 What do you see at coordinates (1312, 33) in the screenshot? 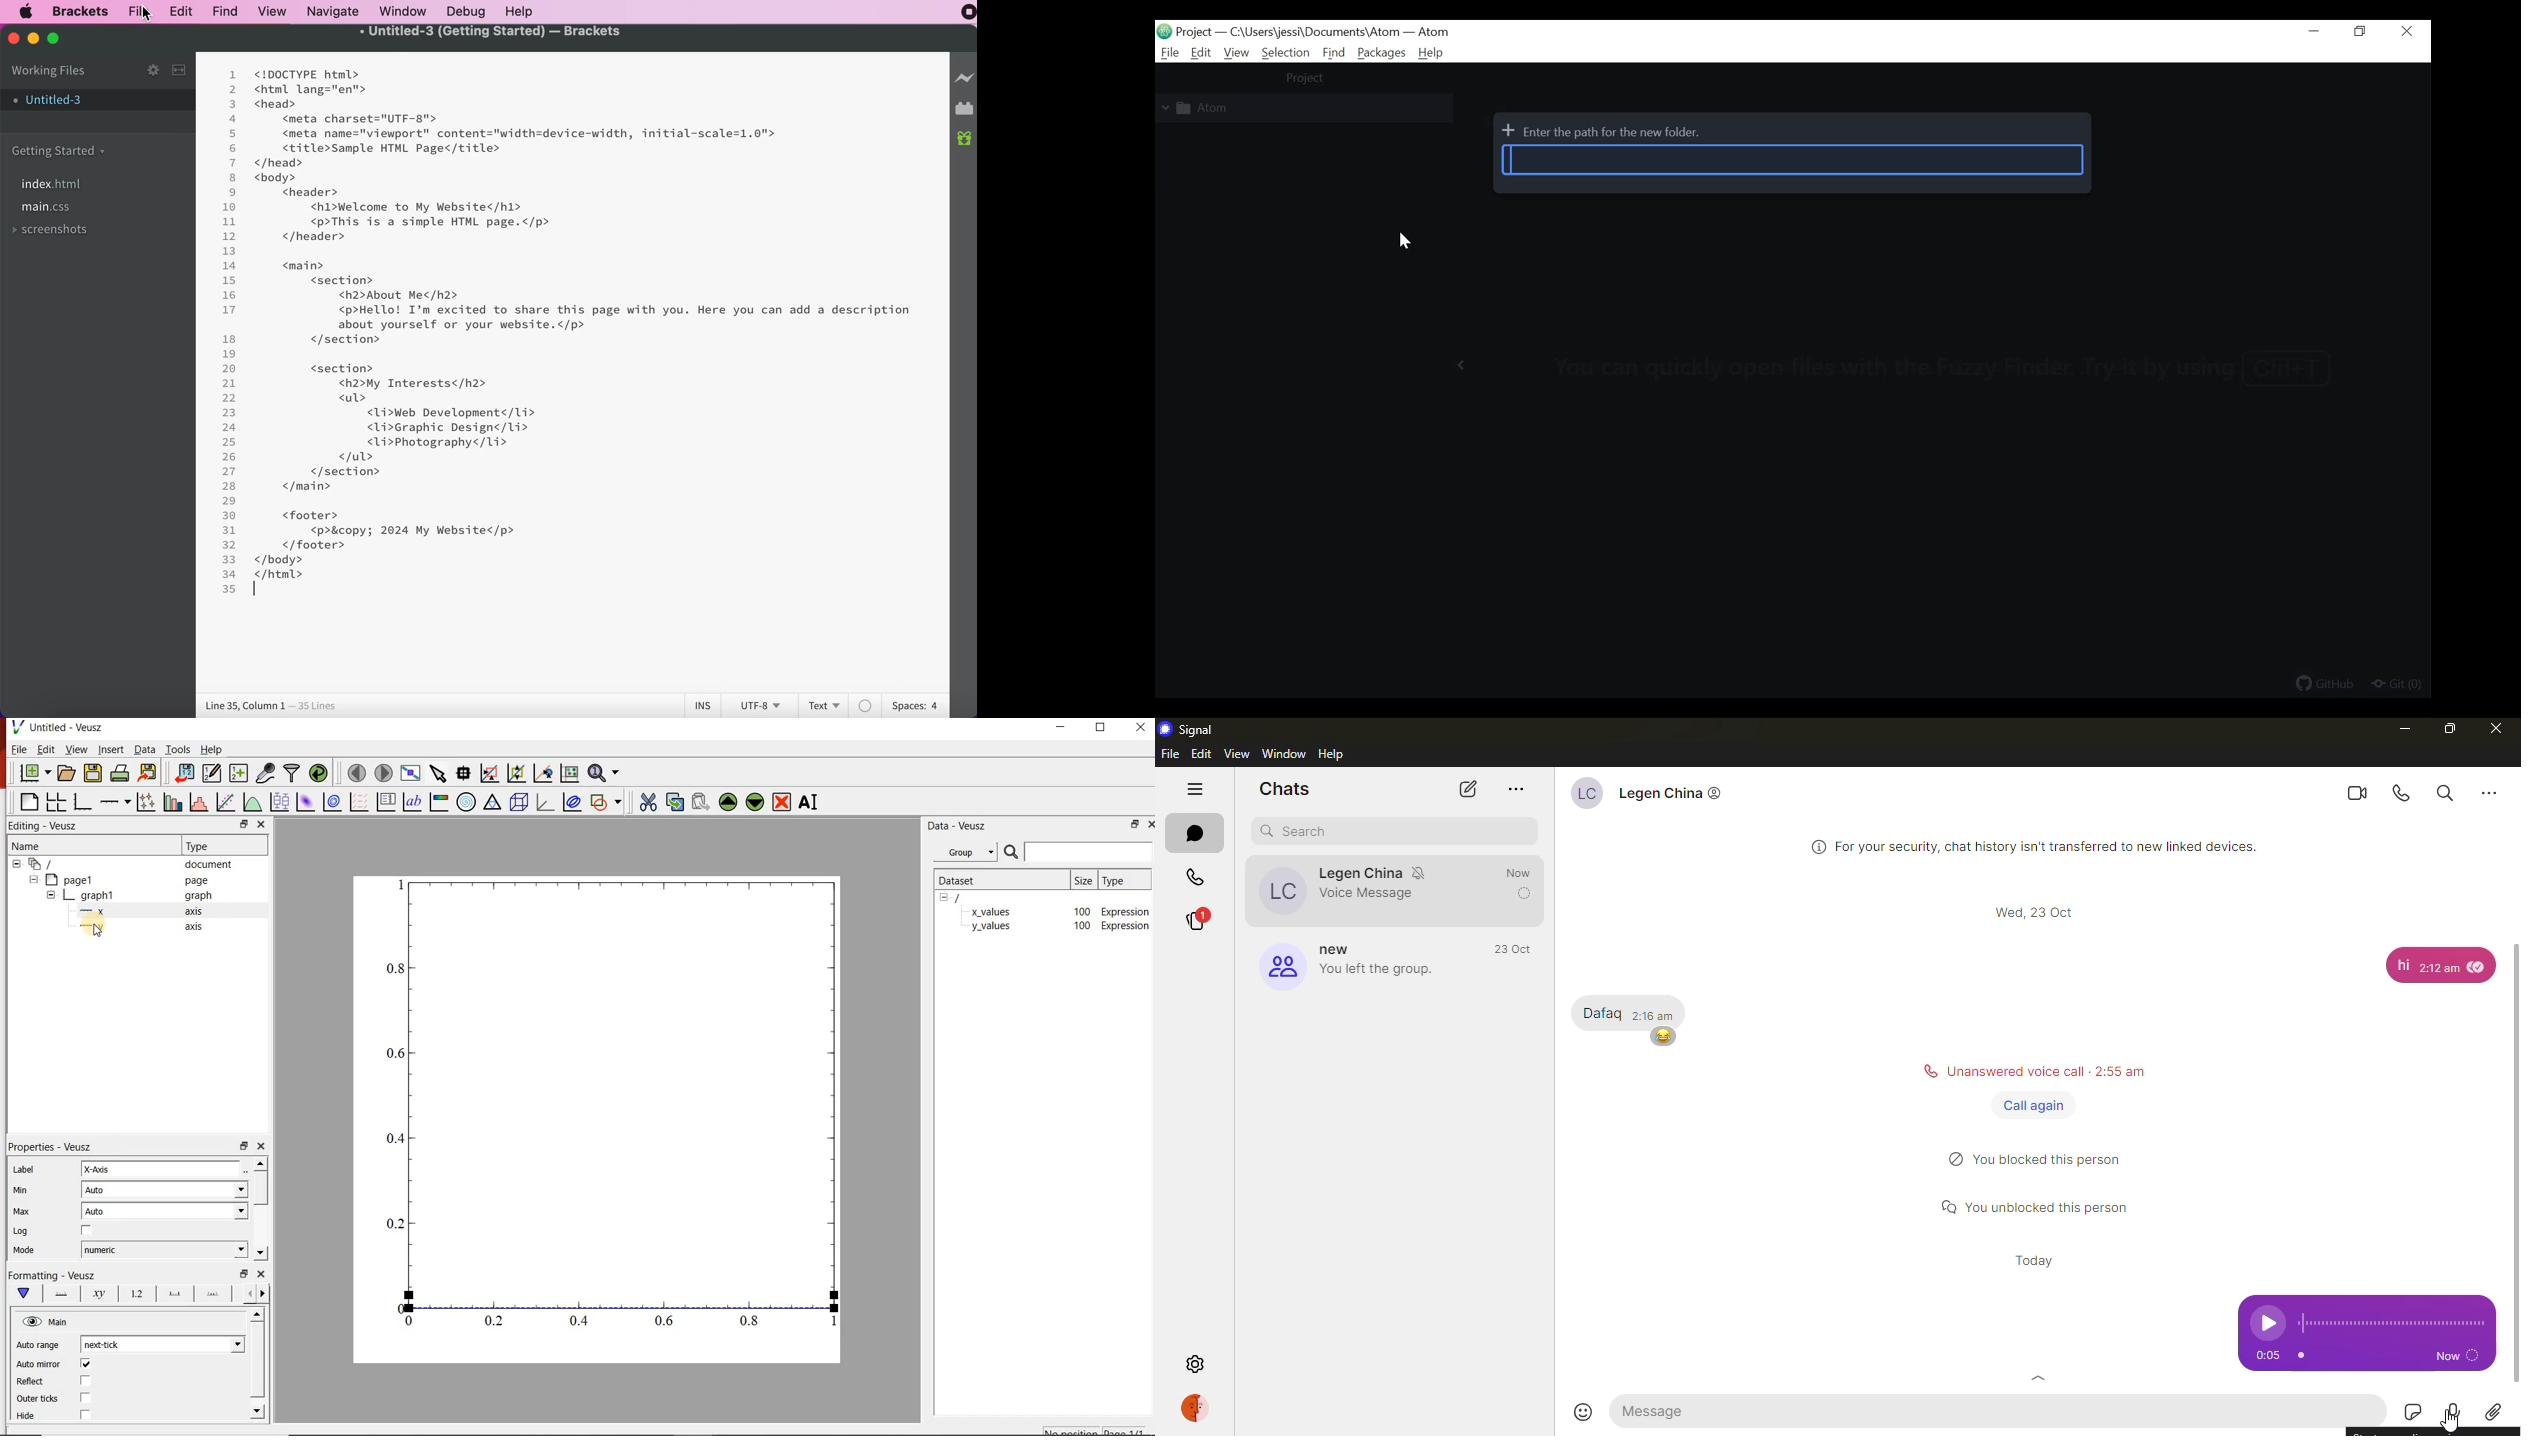
I see `File path` at bounding box center [1312, 33].